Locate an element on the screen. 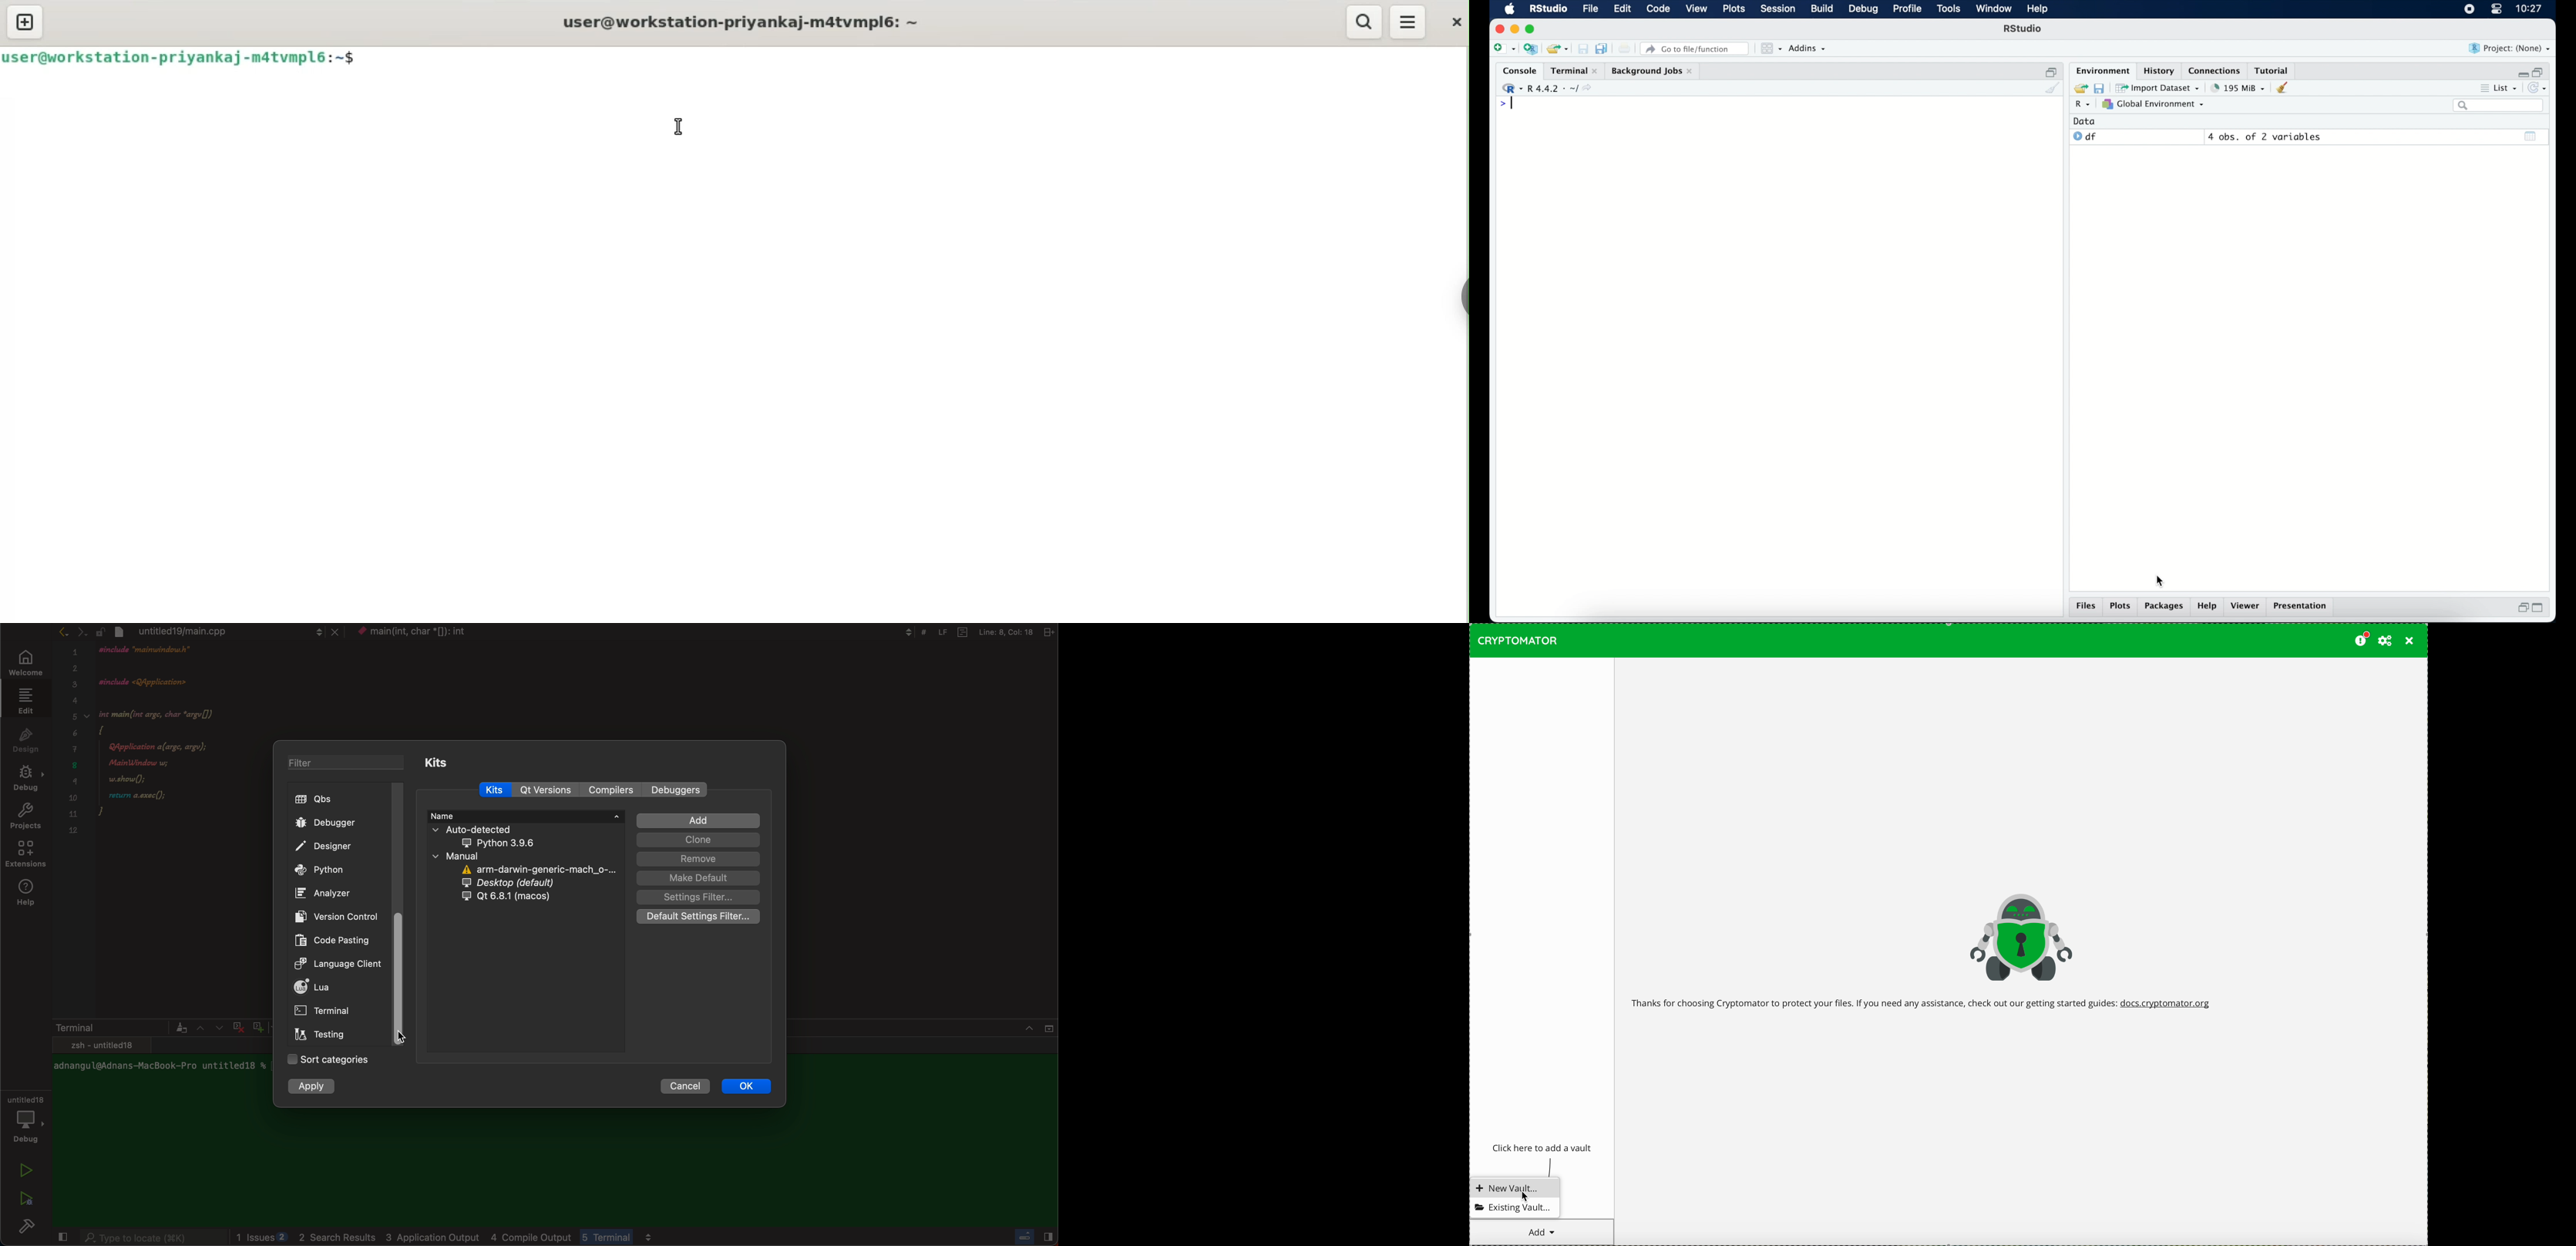 This screenshot has height=1260, width=2576. create new project is located at coordinates (1531, 50).